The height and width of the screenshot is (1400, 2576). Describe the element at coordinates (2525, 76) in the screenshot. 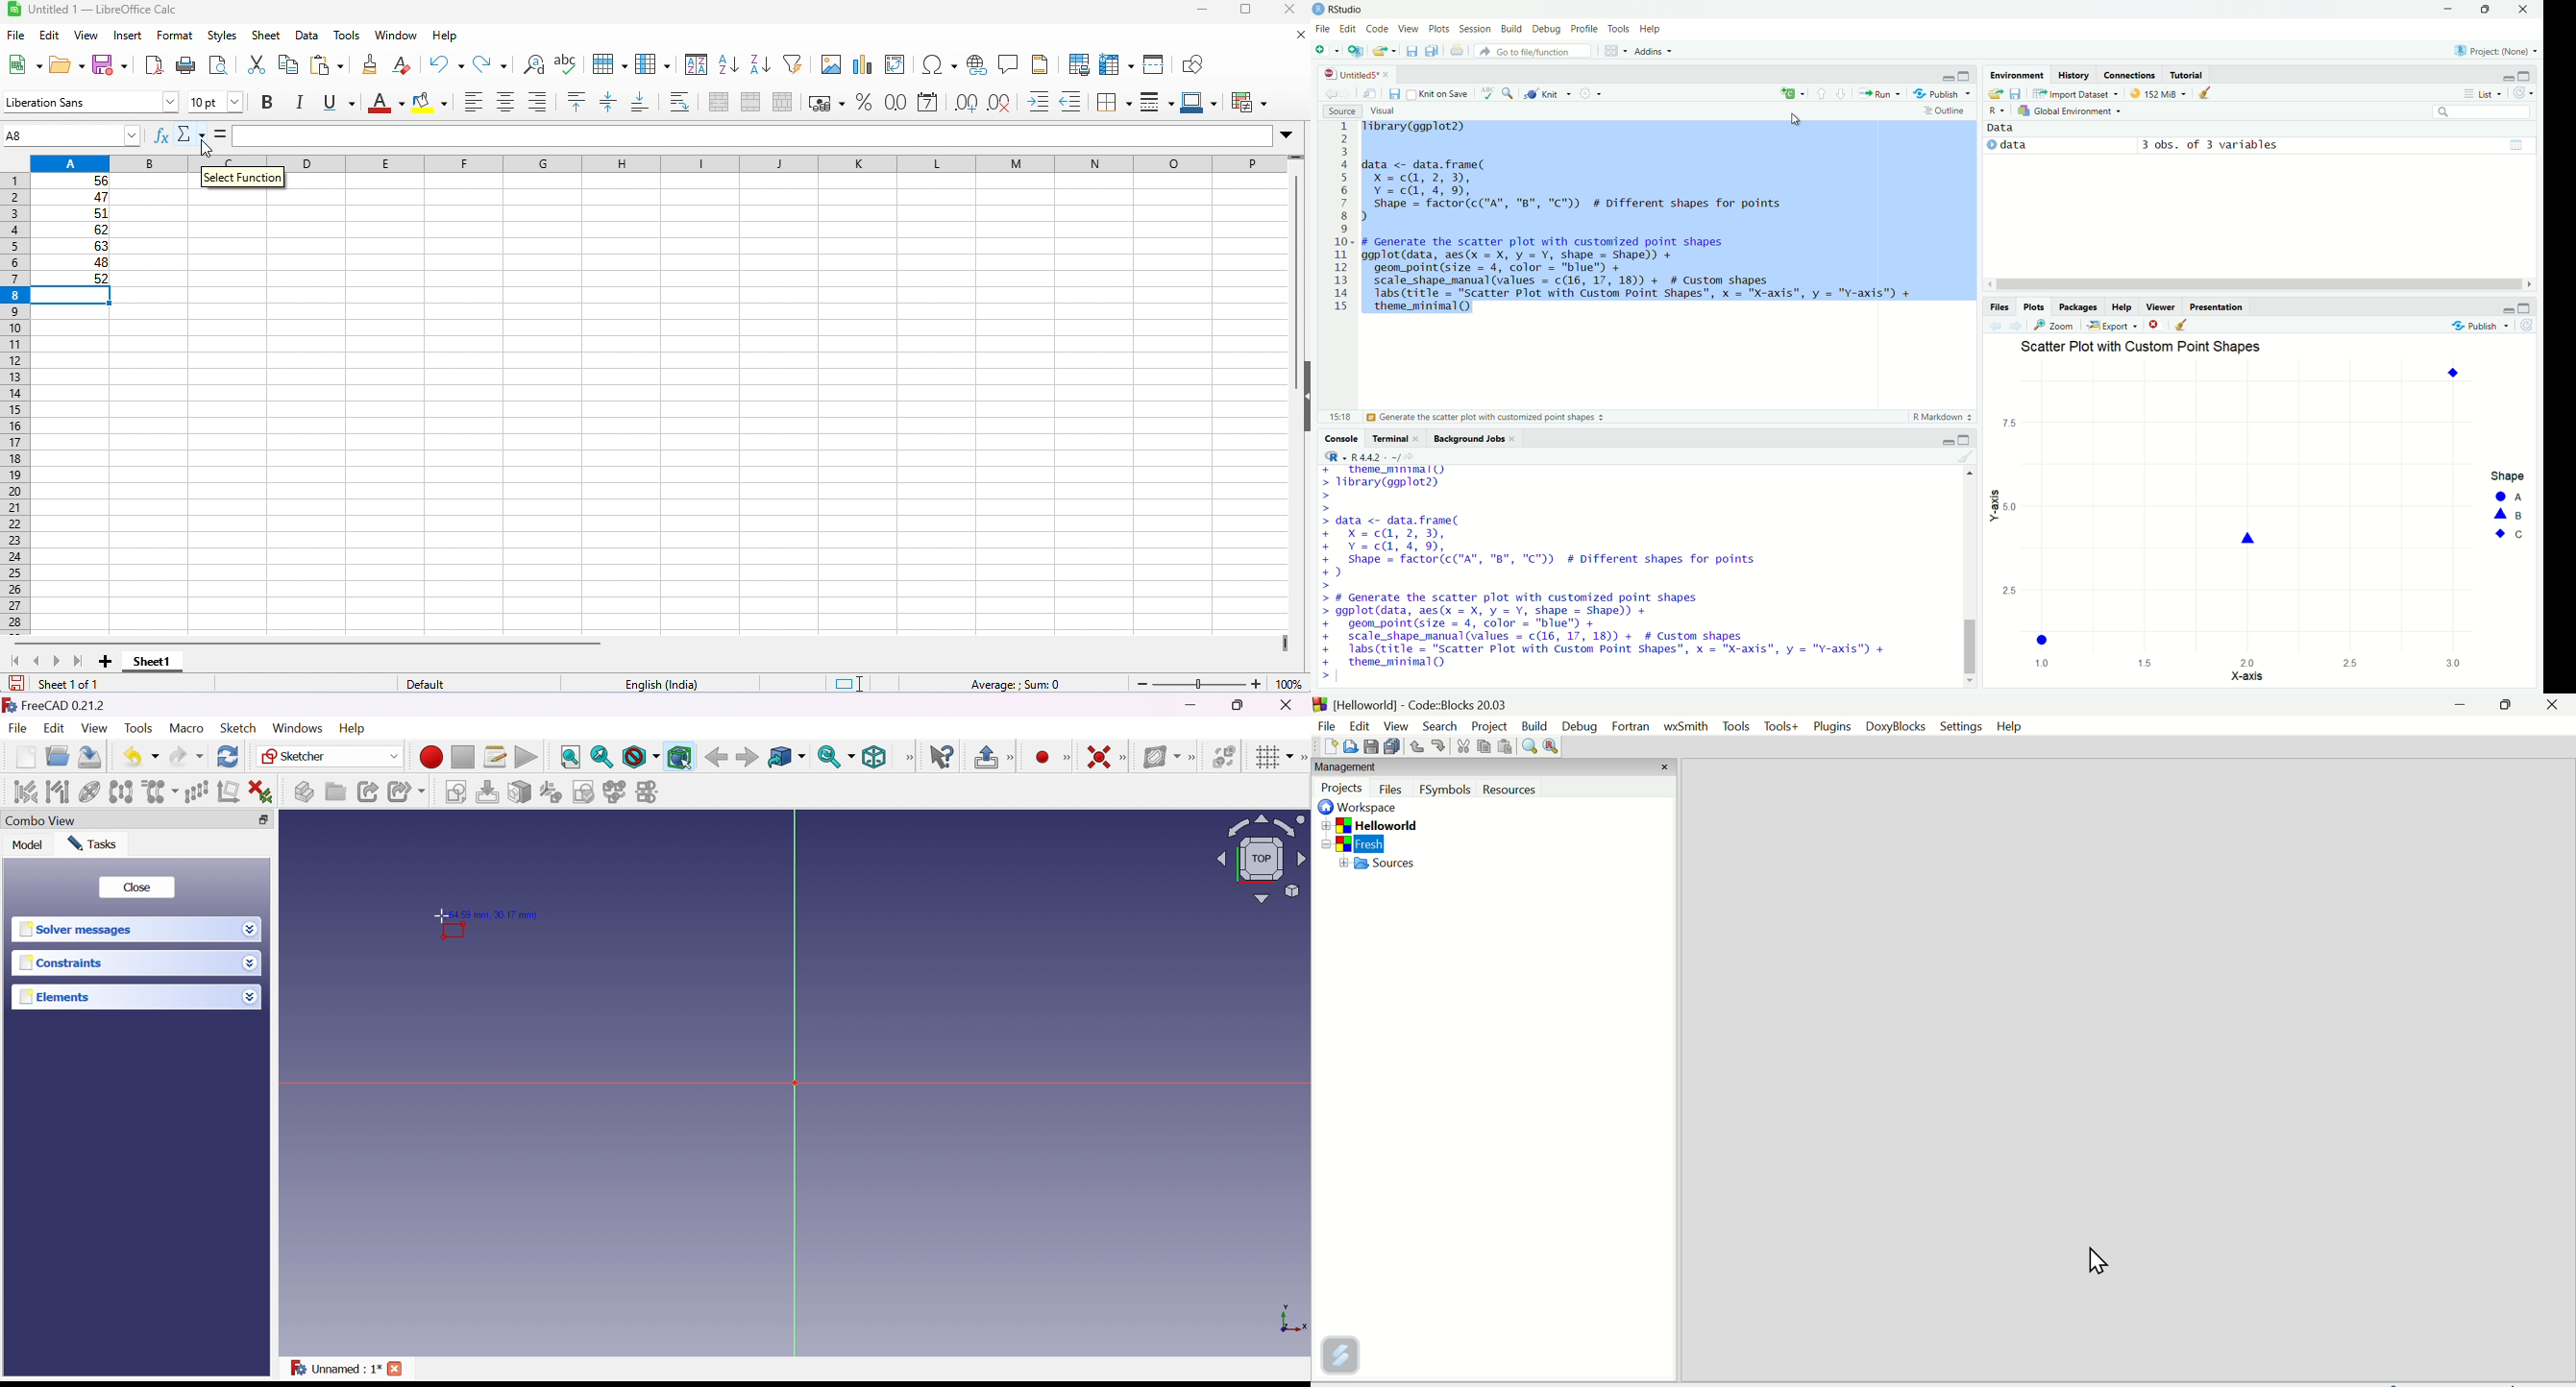

I see `maximize` at that location.